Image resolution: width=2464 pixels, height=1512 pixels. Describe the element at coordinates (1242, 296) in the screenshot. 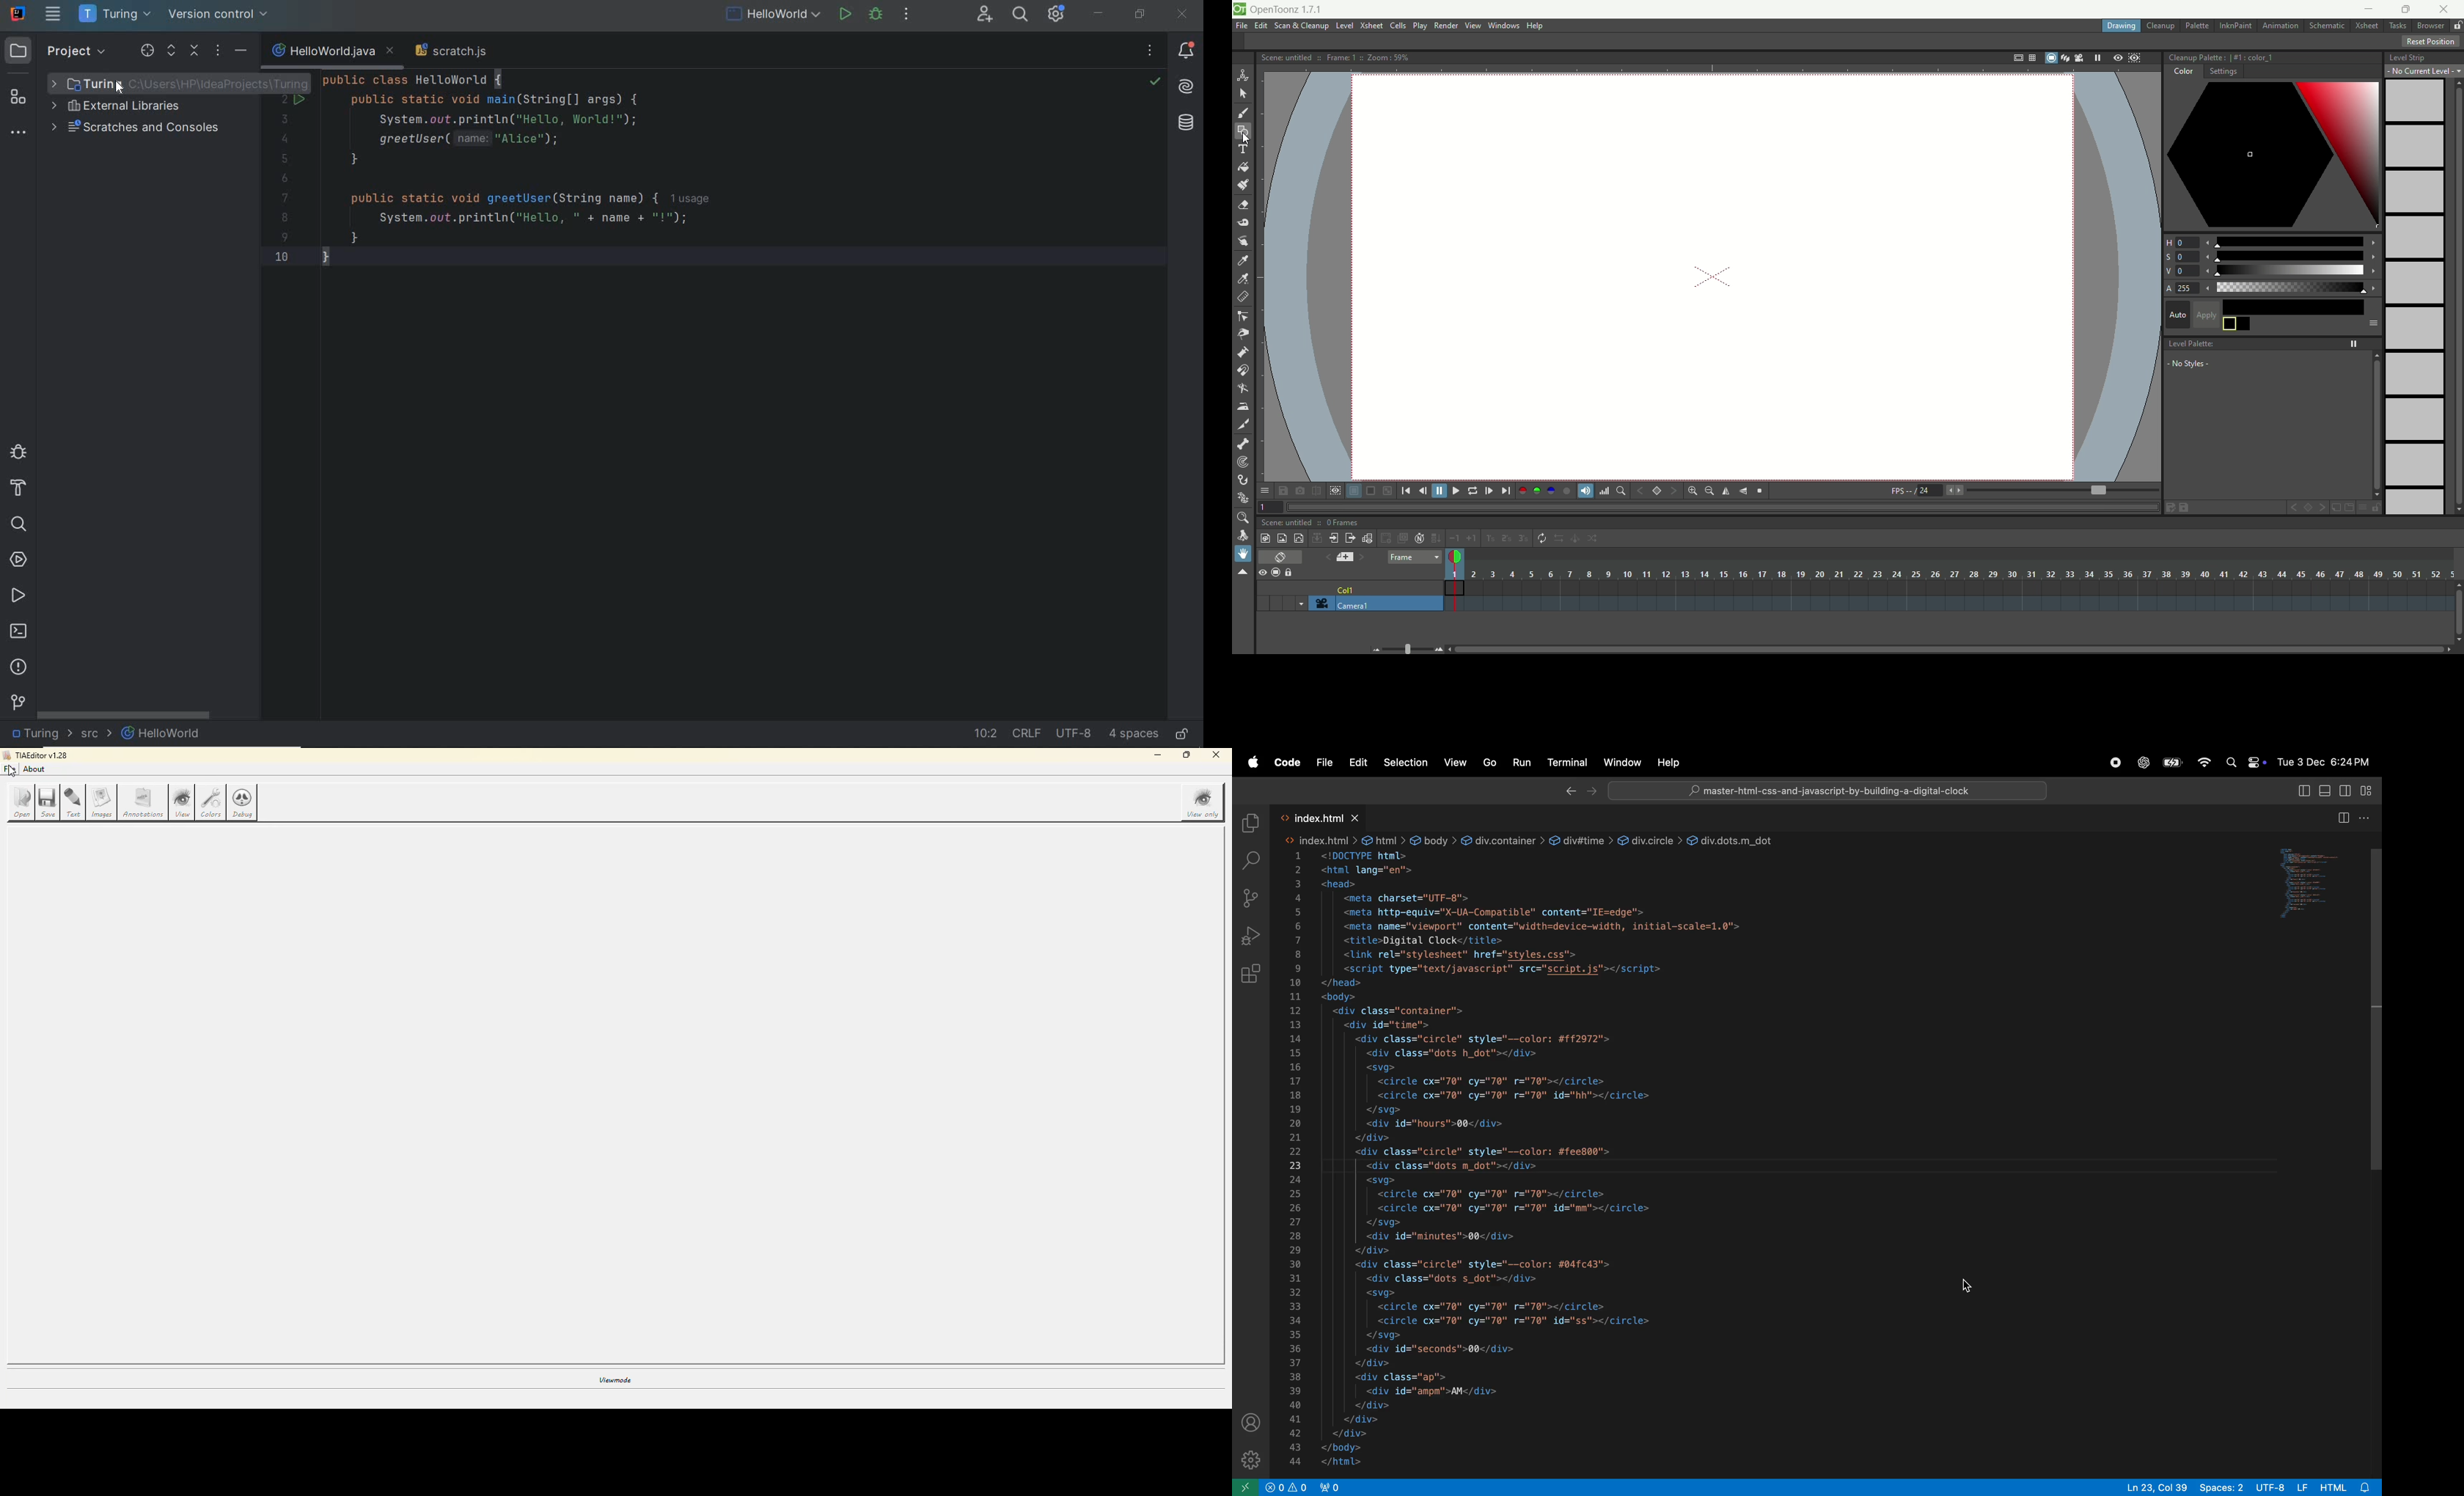

I see `ruler editor` at that location.